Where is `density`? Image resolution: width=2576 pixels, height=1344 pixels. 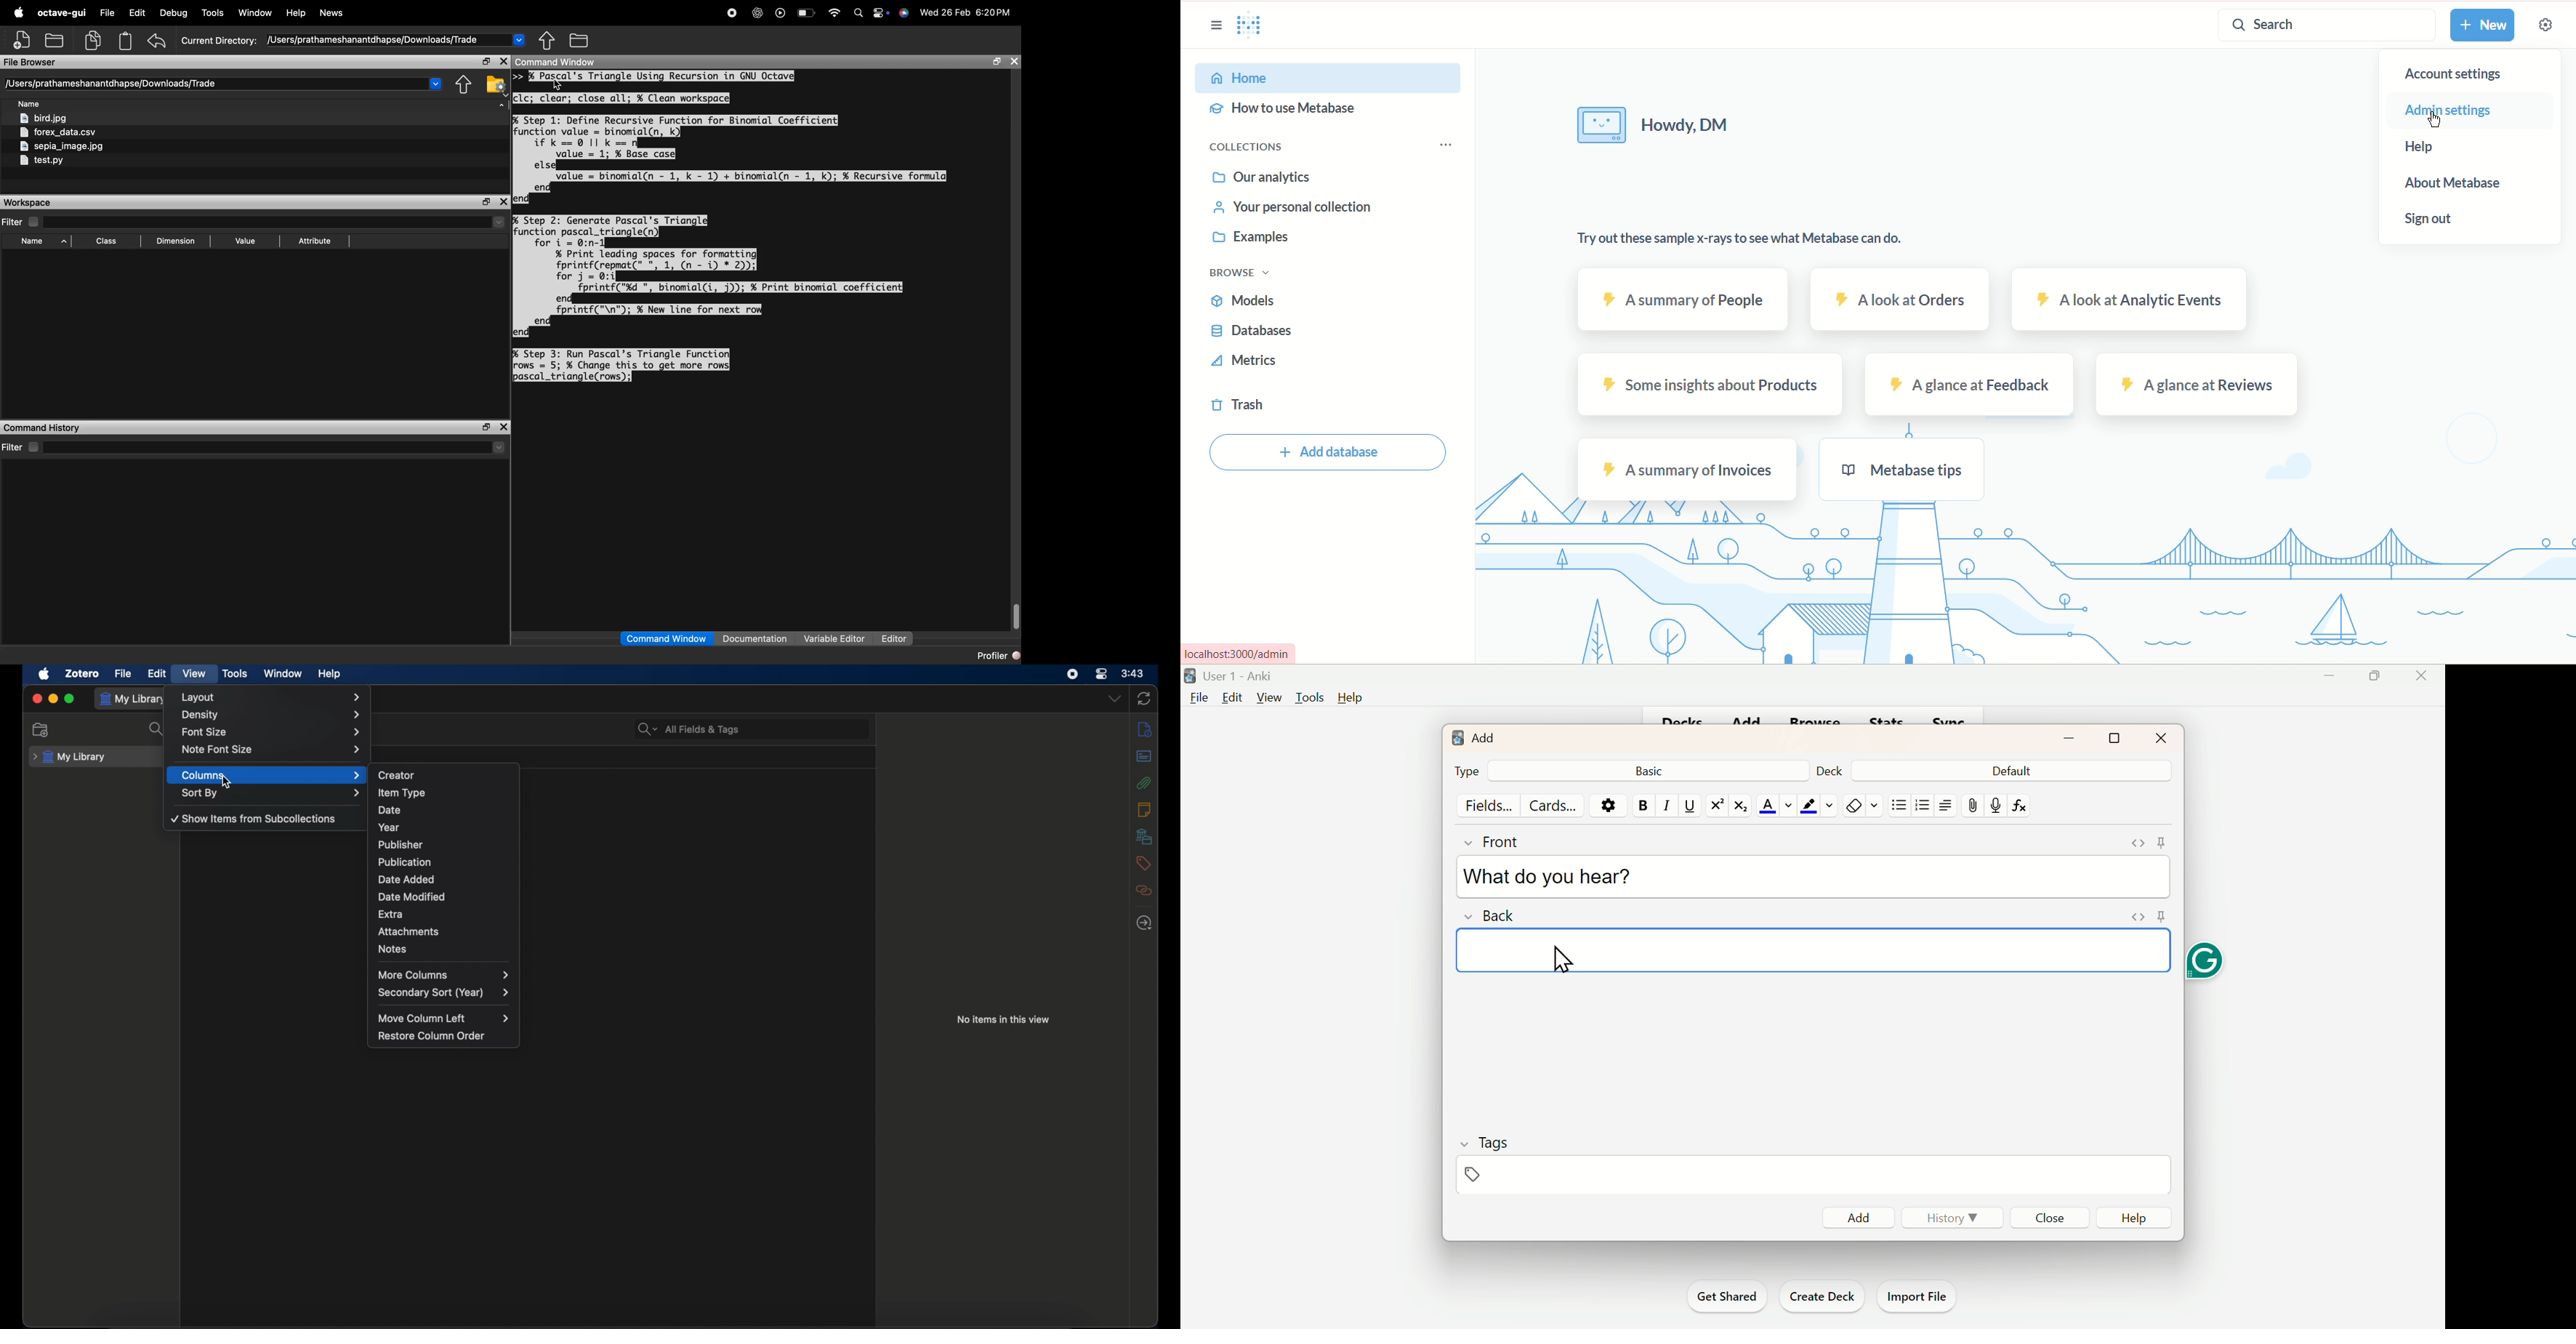
density is located at coordinates (273, 715).